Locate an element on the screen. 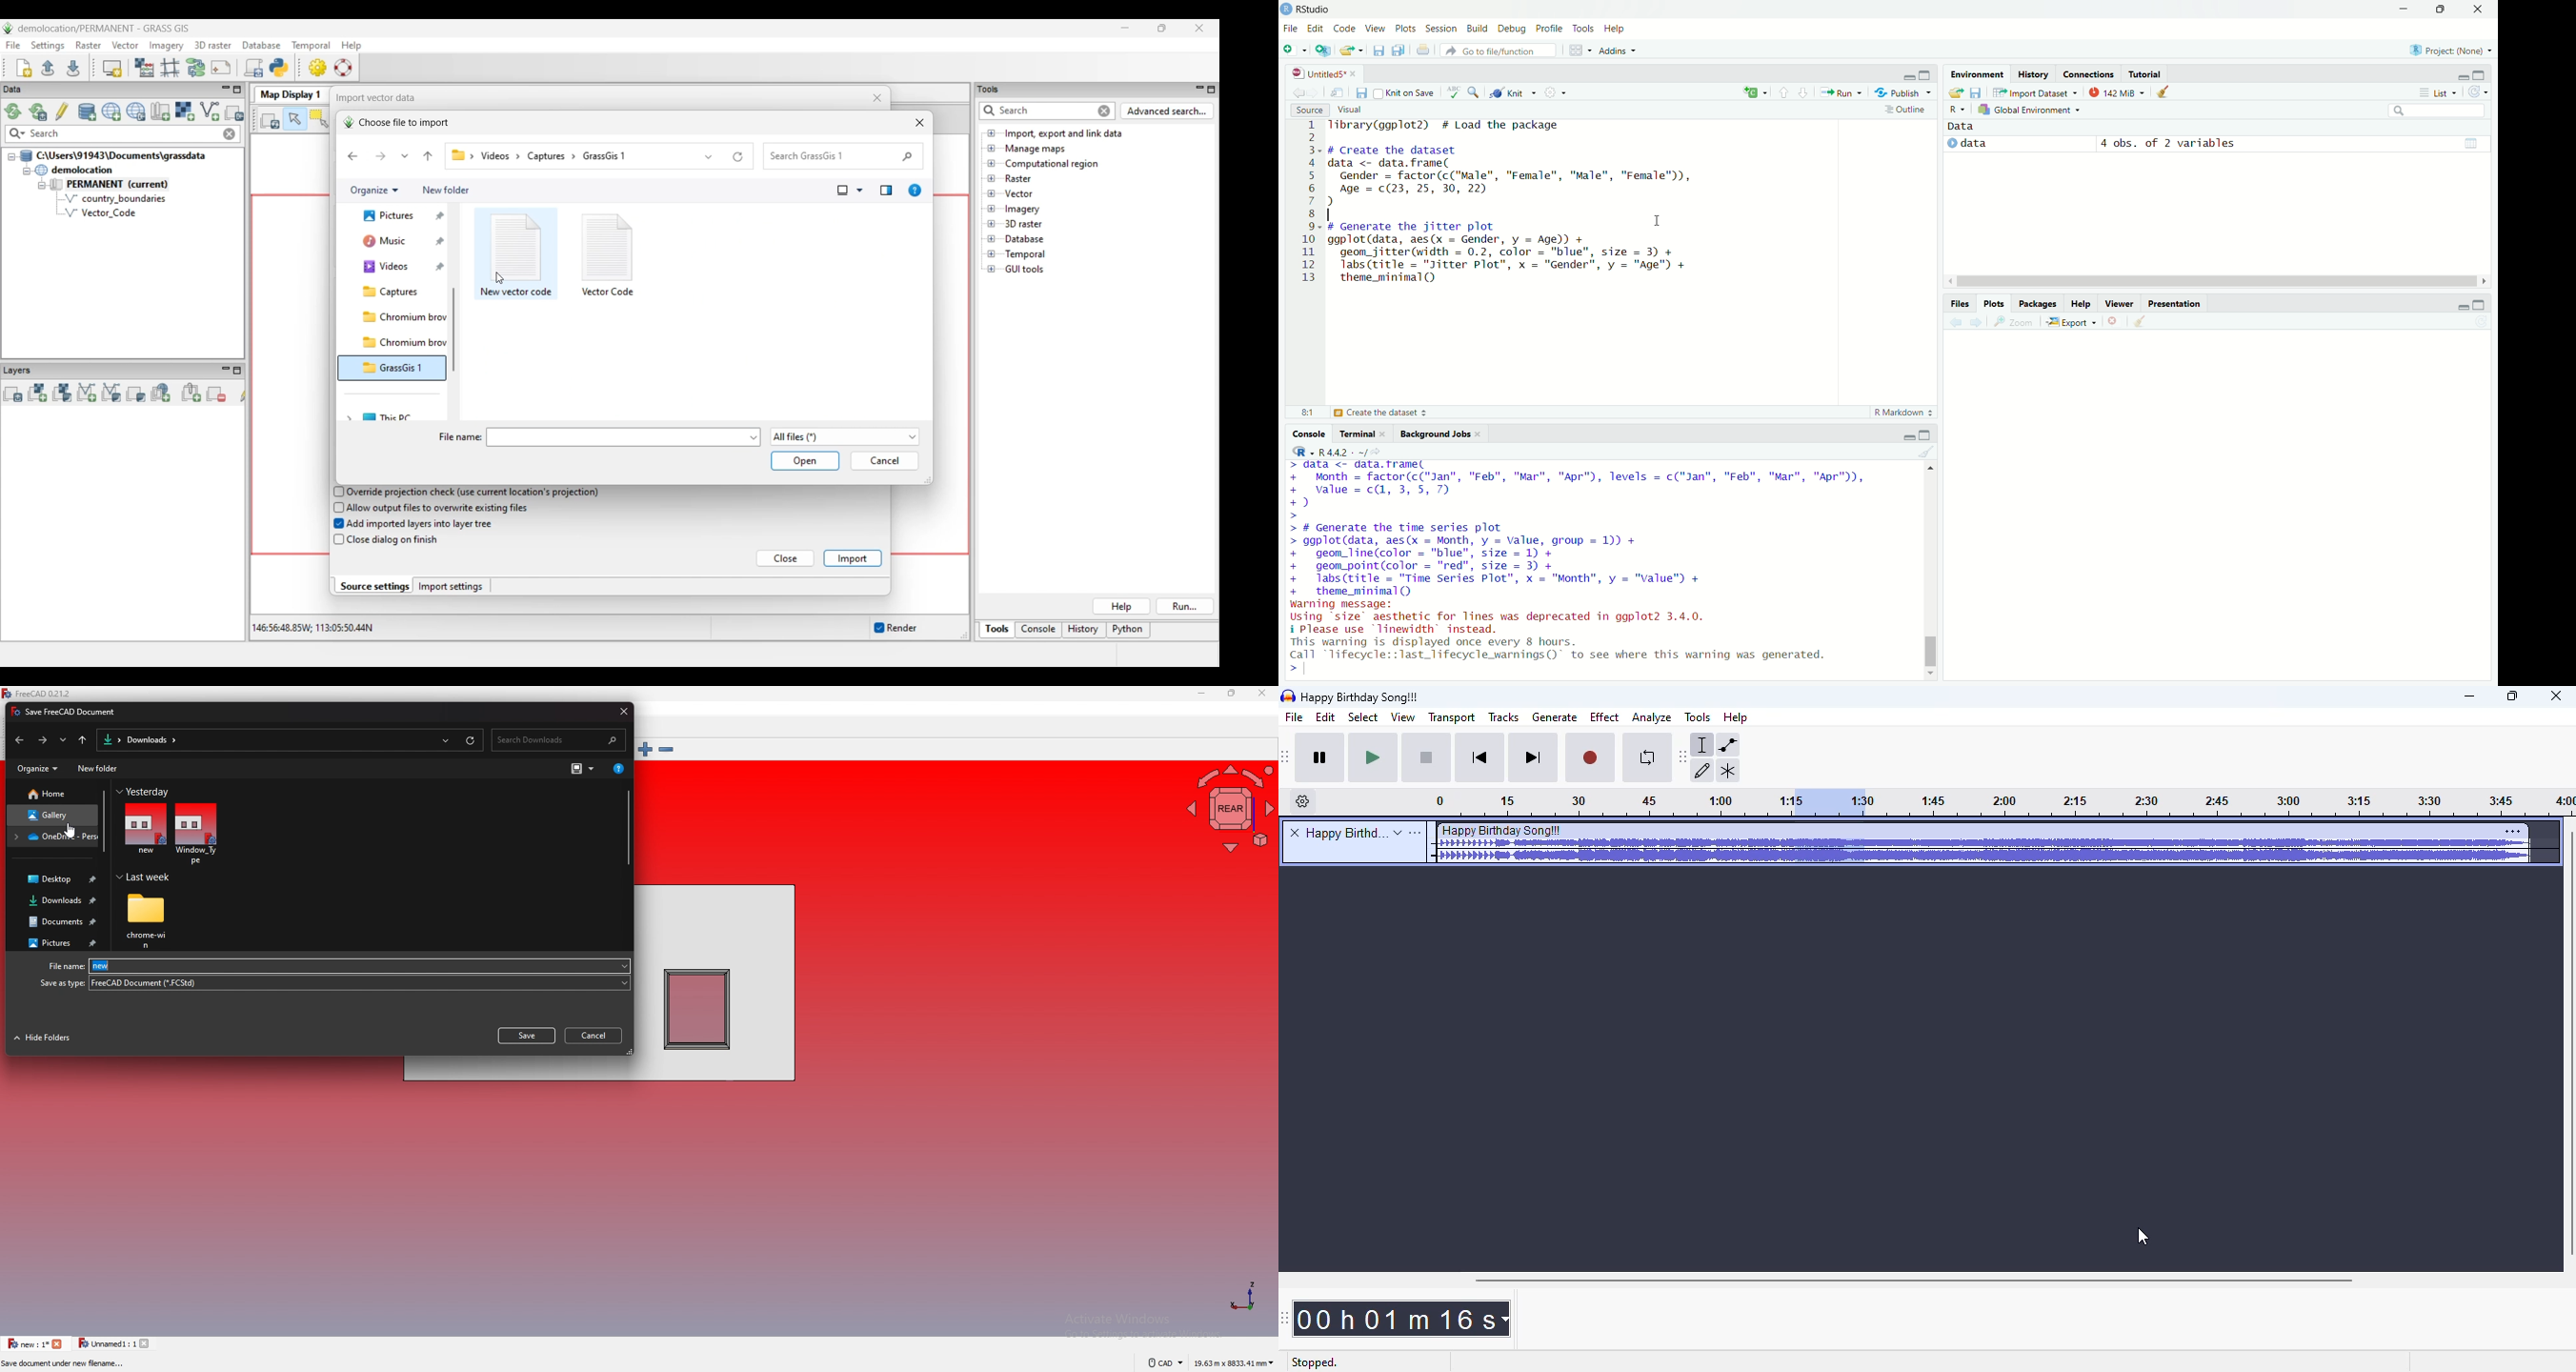 The image size is (2576, 1372). outline is located at coordinates (1905, 110).